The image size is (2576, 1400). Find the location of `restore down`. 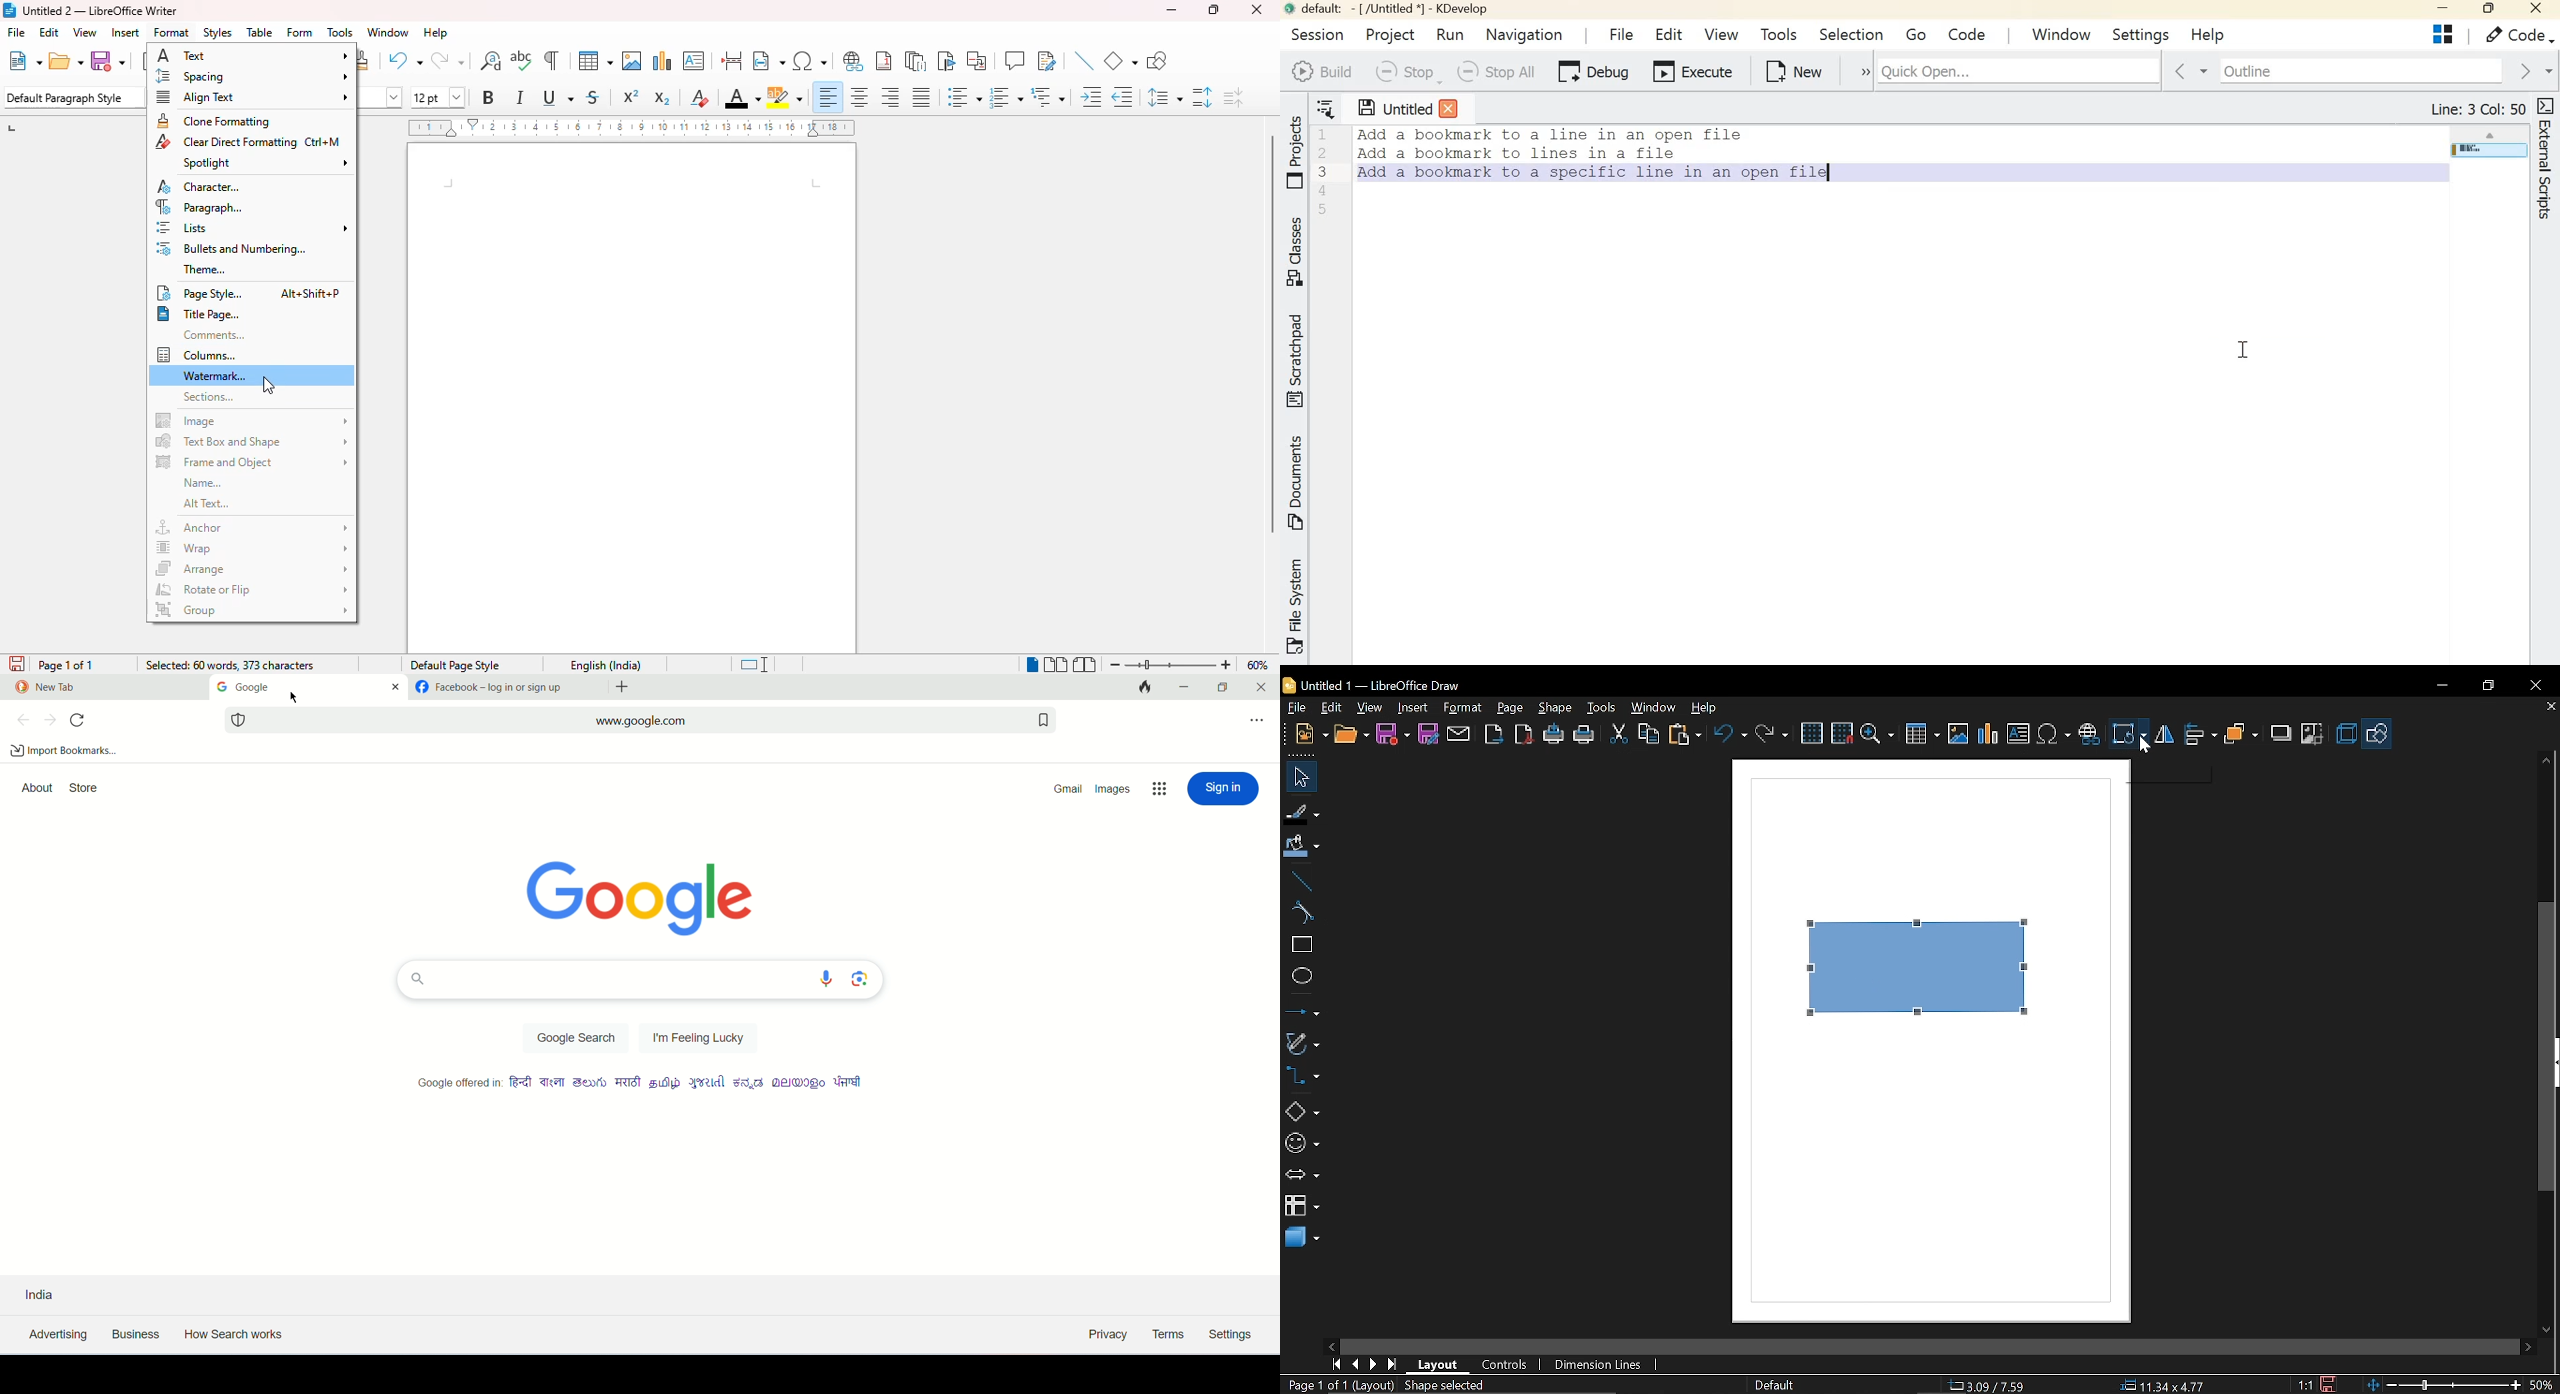

restore down is located at coordinates (2488, 686).